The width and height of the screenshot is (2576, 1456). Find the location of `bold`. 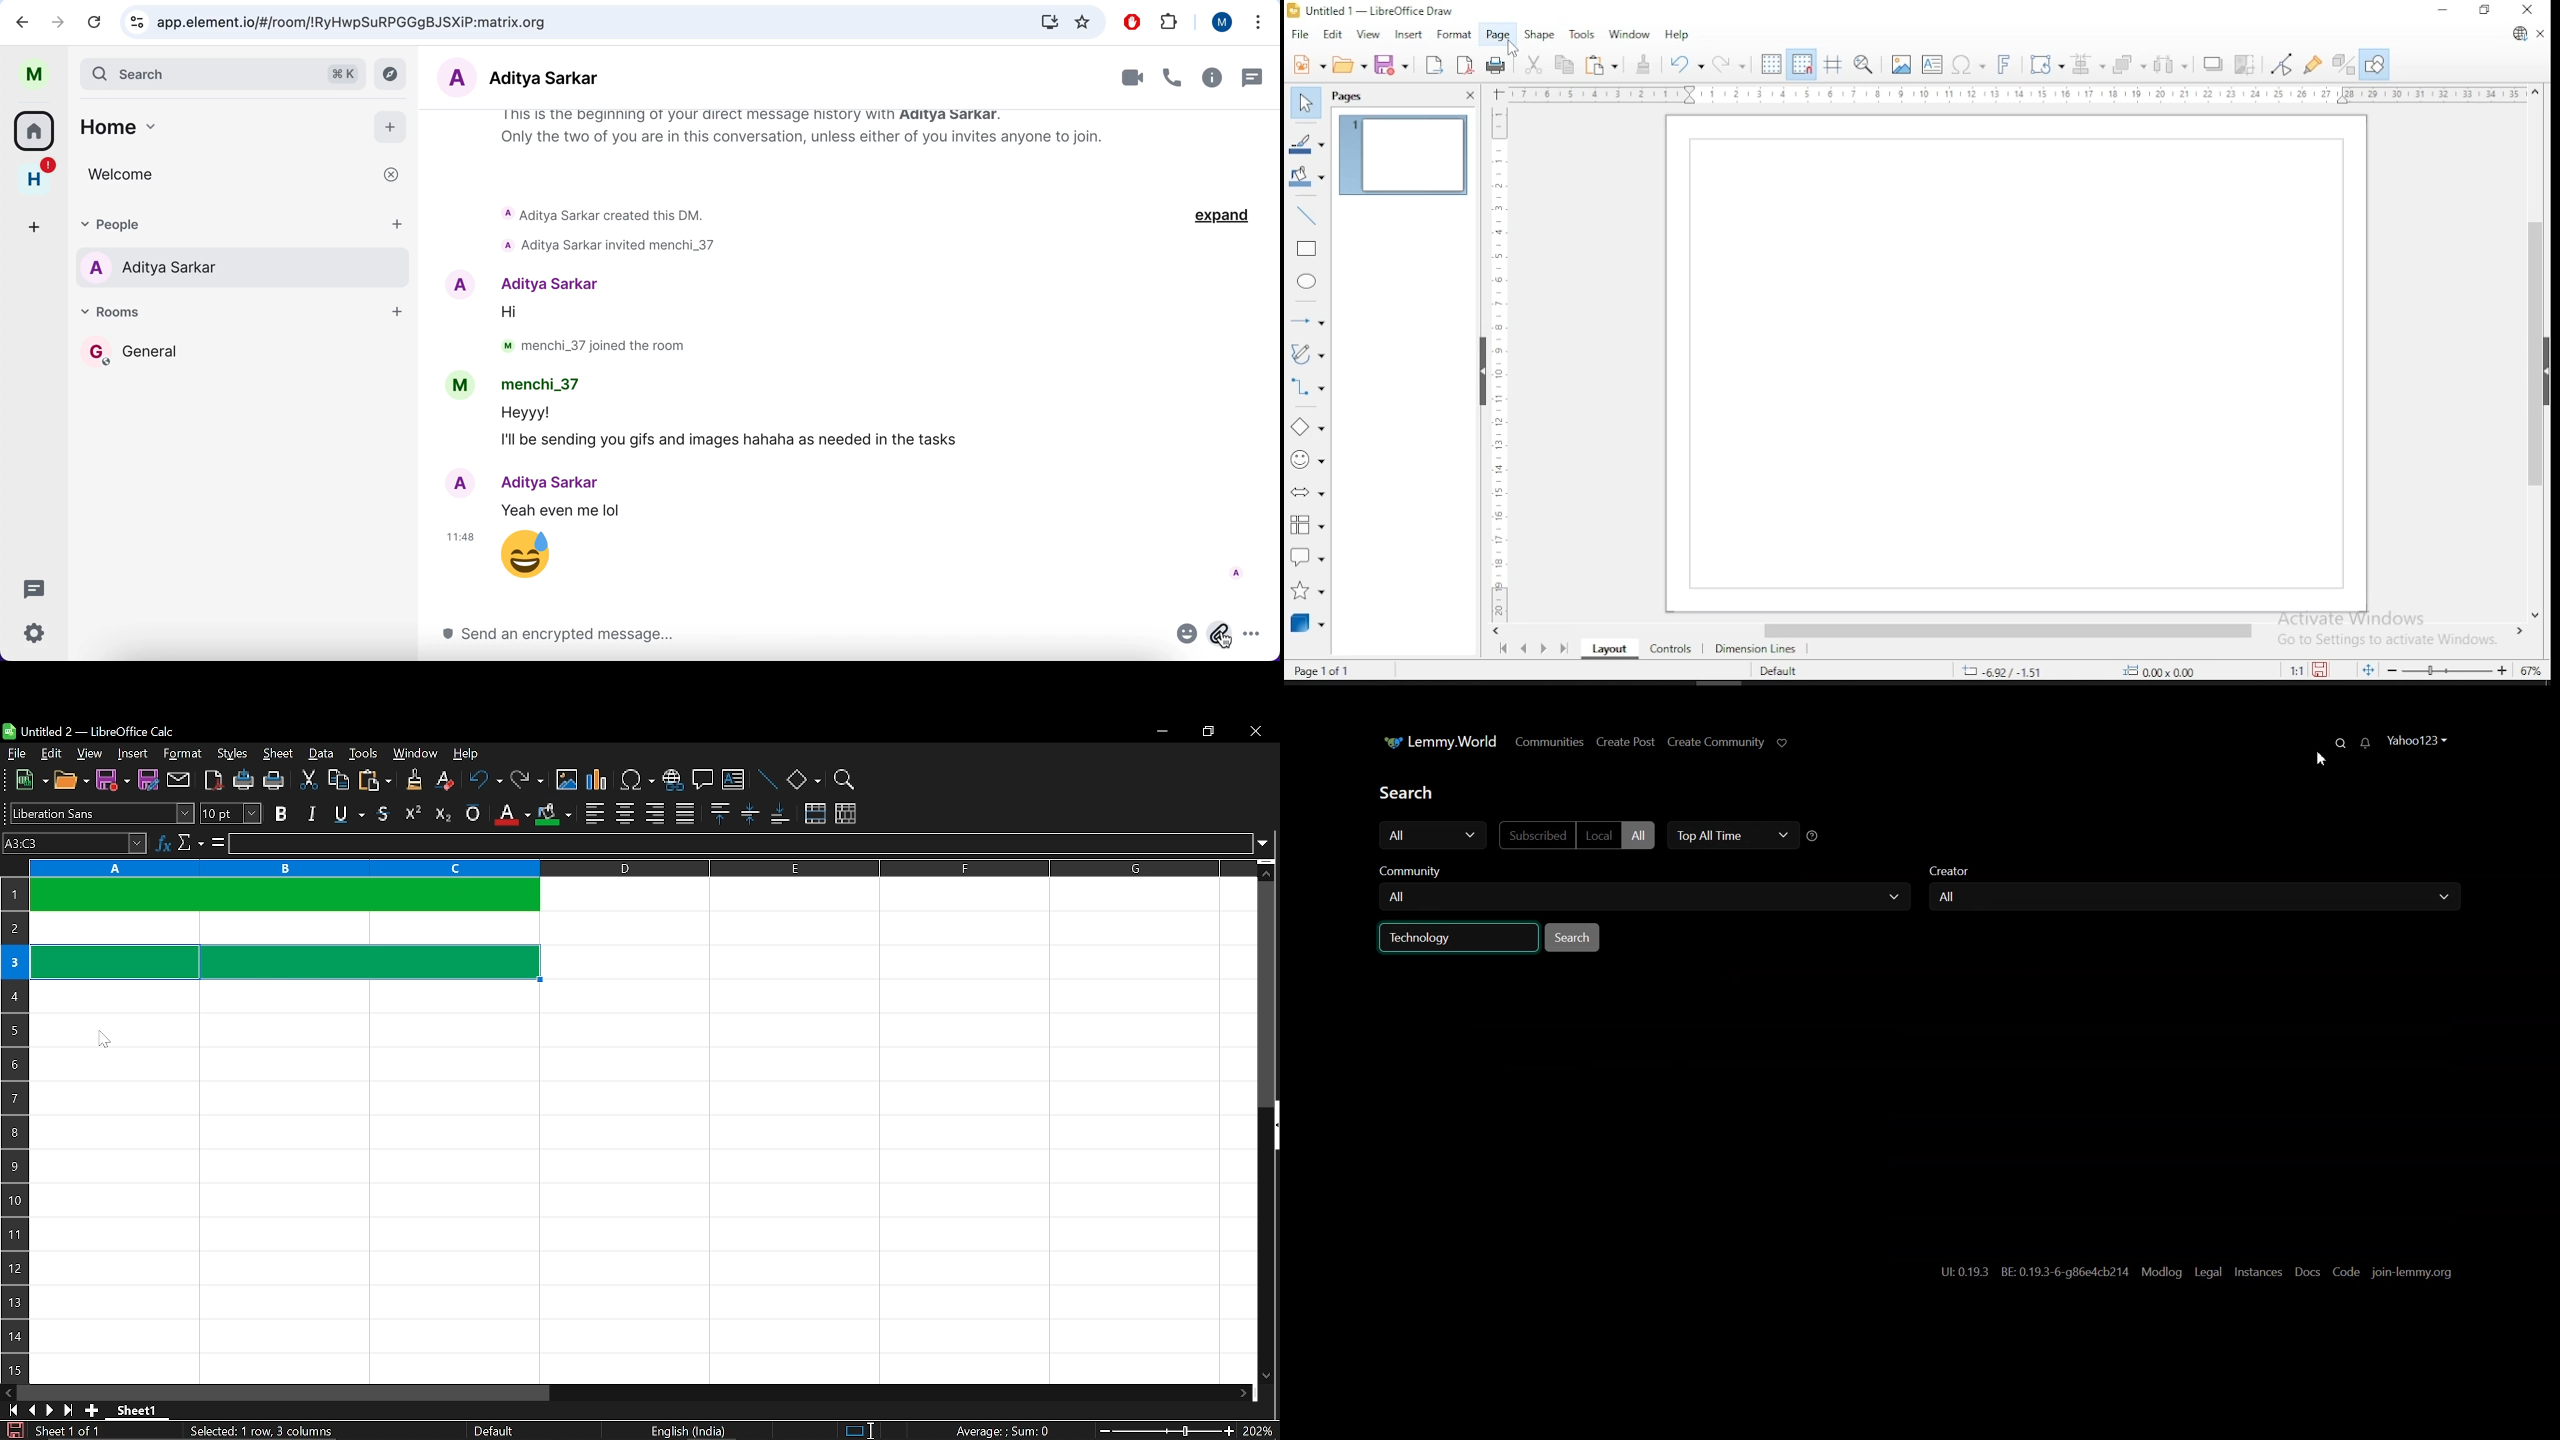

bold is located at coordinates (281, 814).